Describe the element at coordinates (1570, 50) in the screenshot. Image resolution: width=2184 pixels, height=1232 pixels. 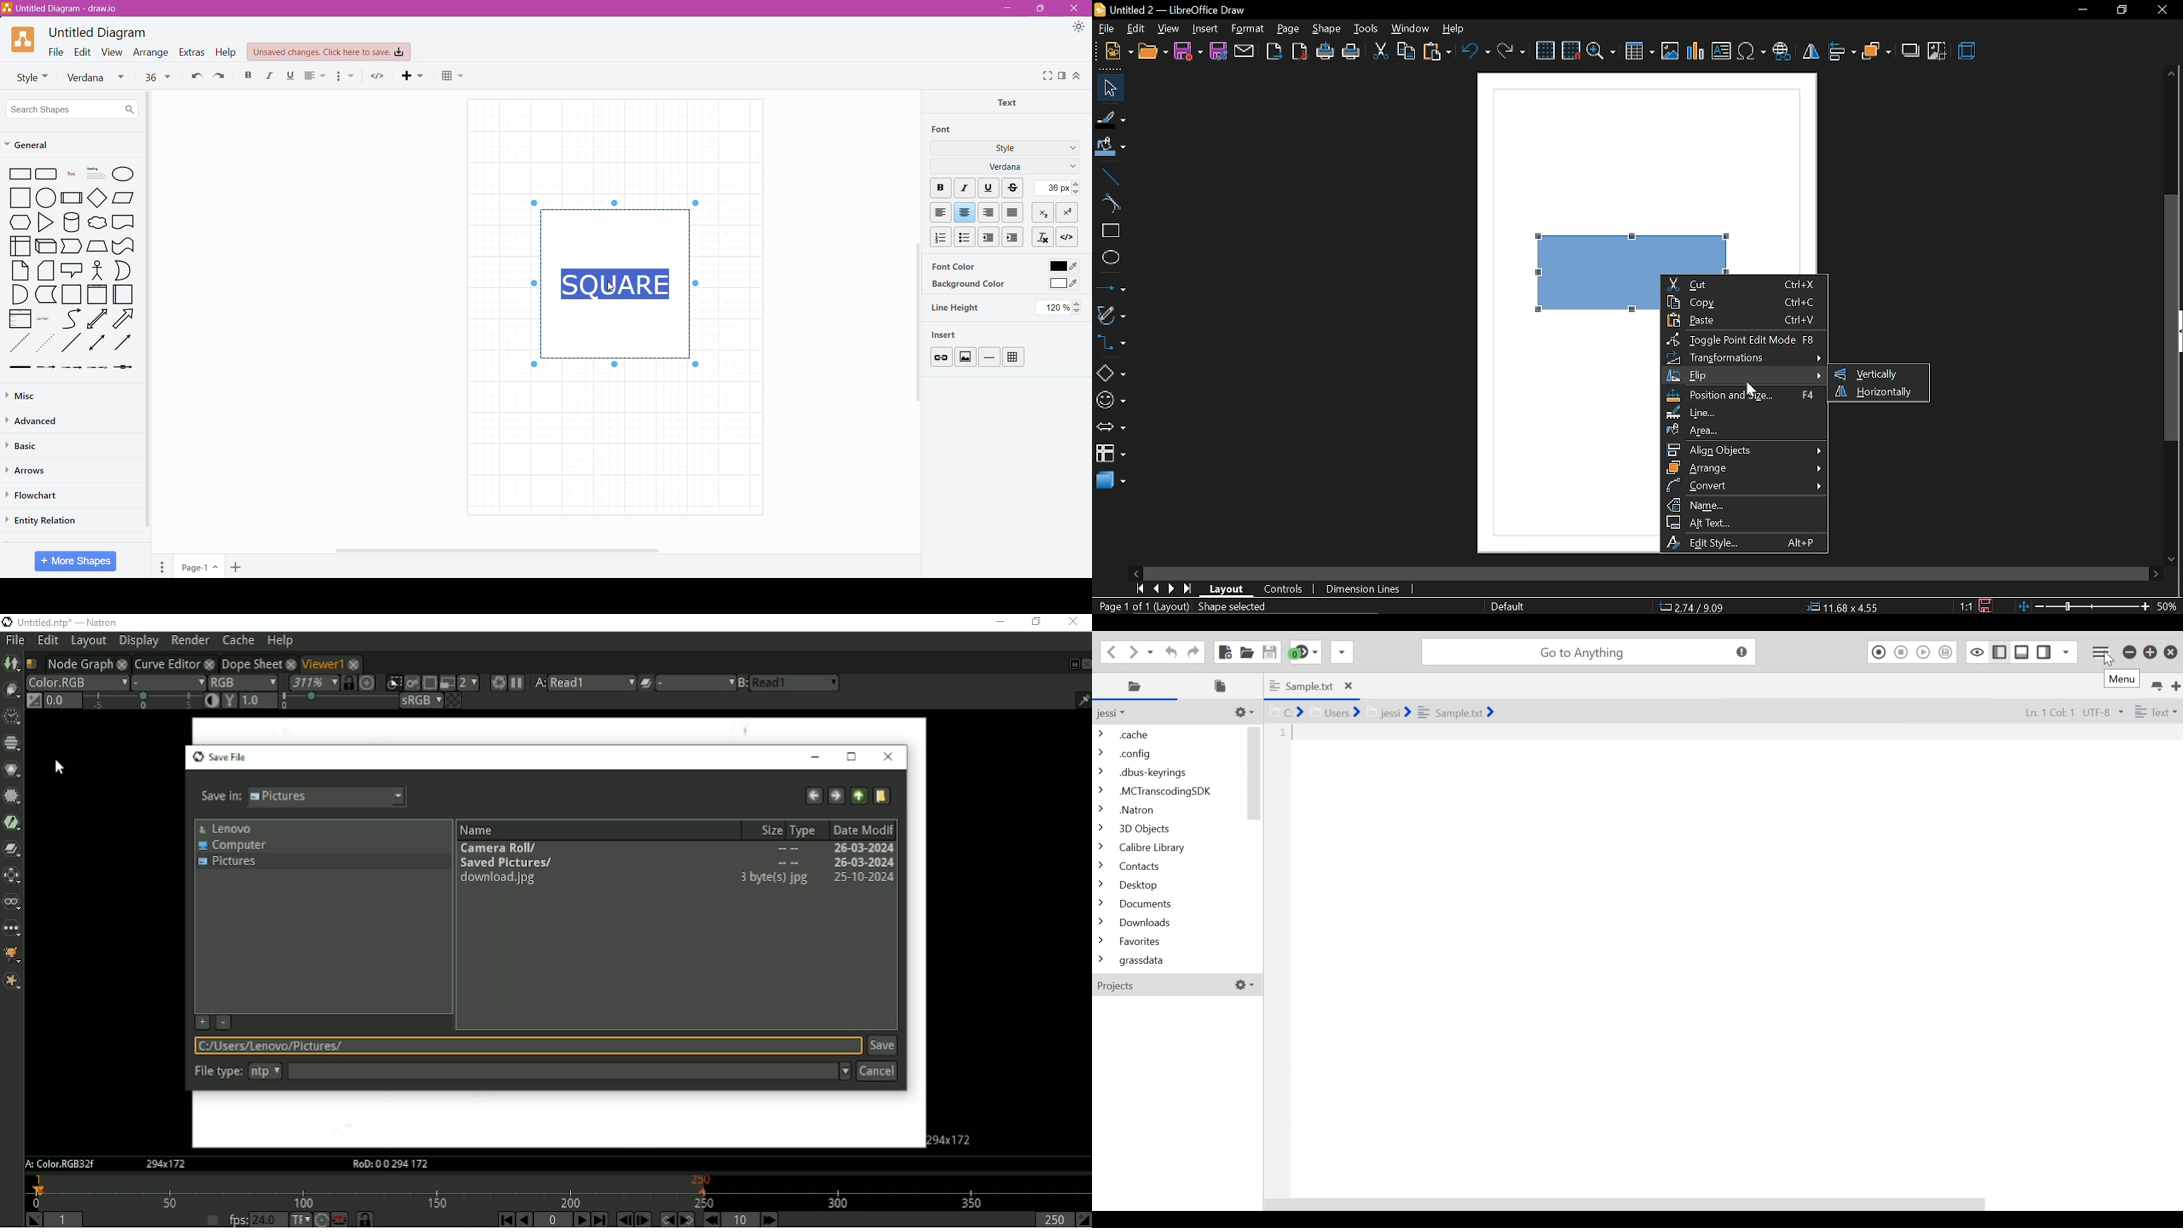
I see `snap to grid` at that location.